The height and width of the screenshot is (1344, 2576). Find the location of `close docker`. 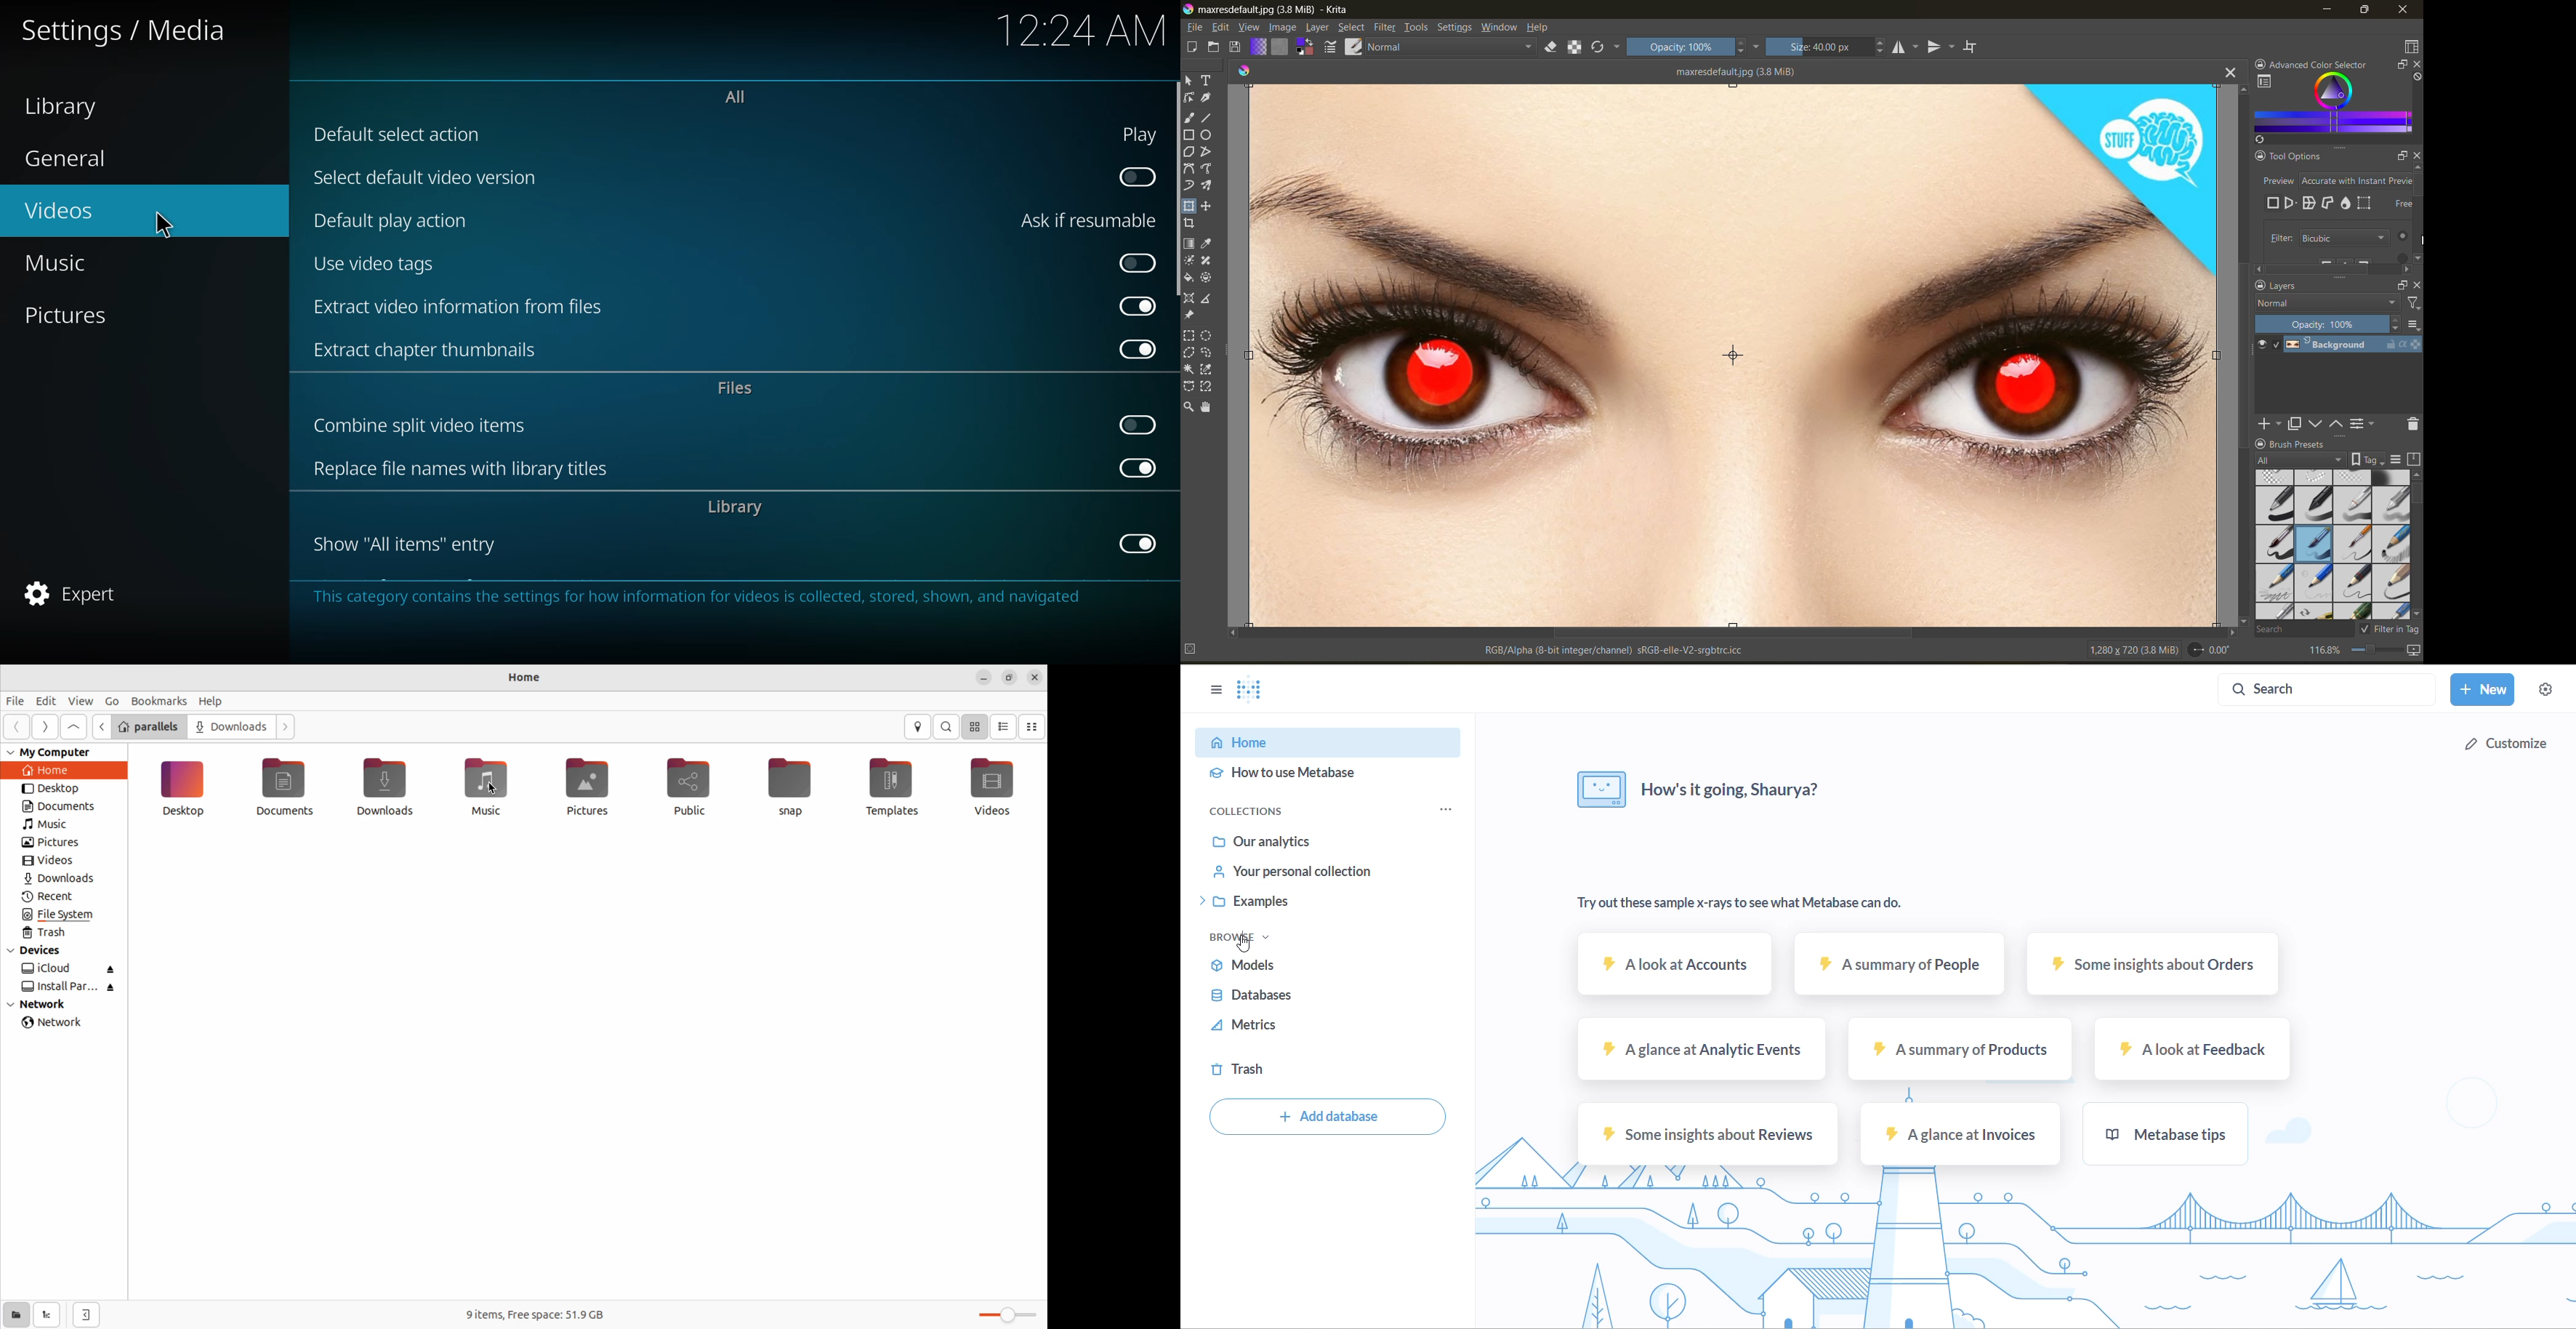

close docker is located at coordinates (2415, 63).